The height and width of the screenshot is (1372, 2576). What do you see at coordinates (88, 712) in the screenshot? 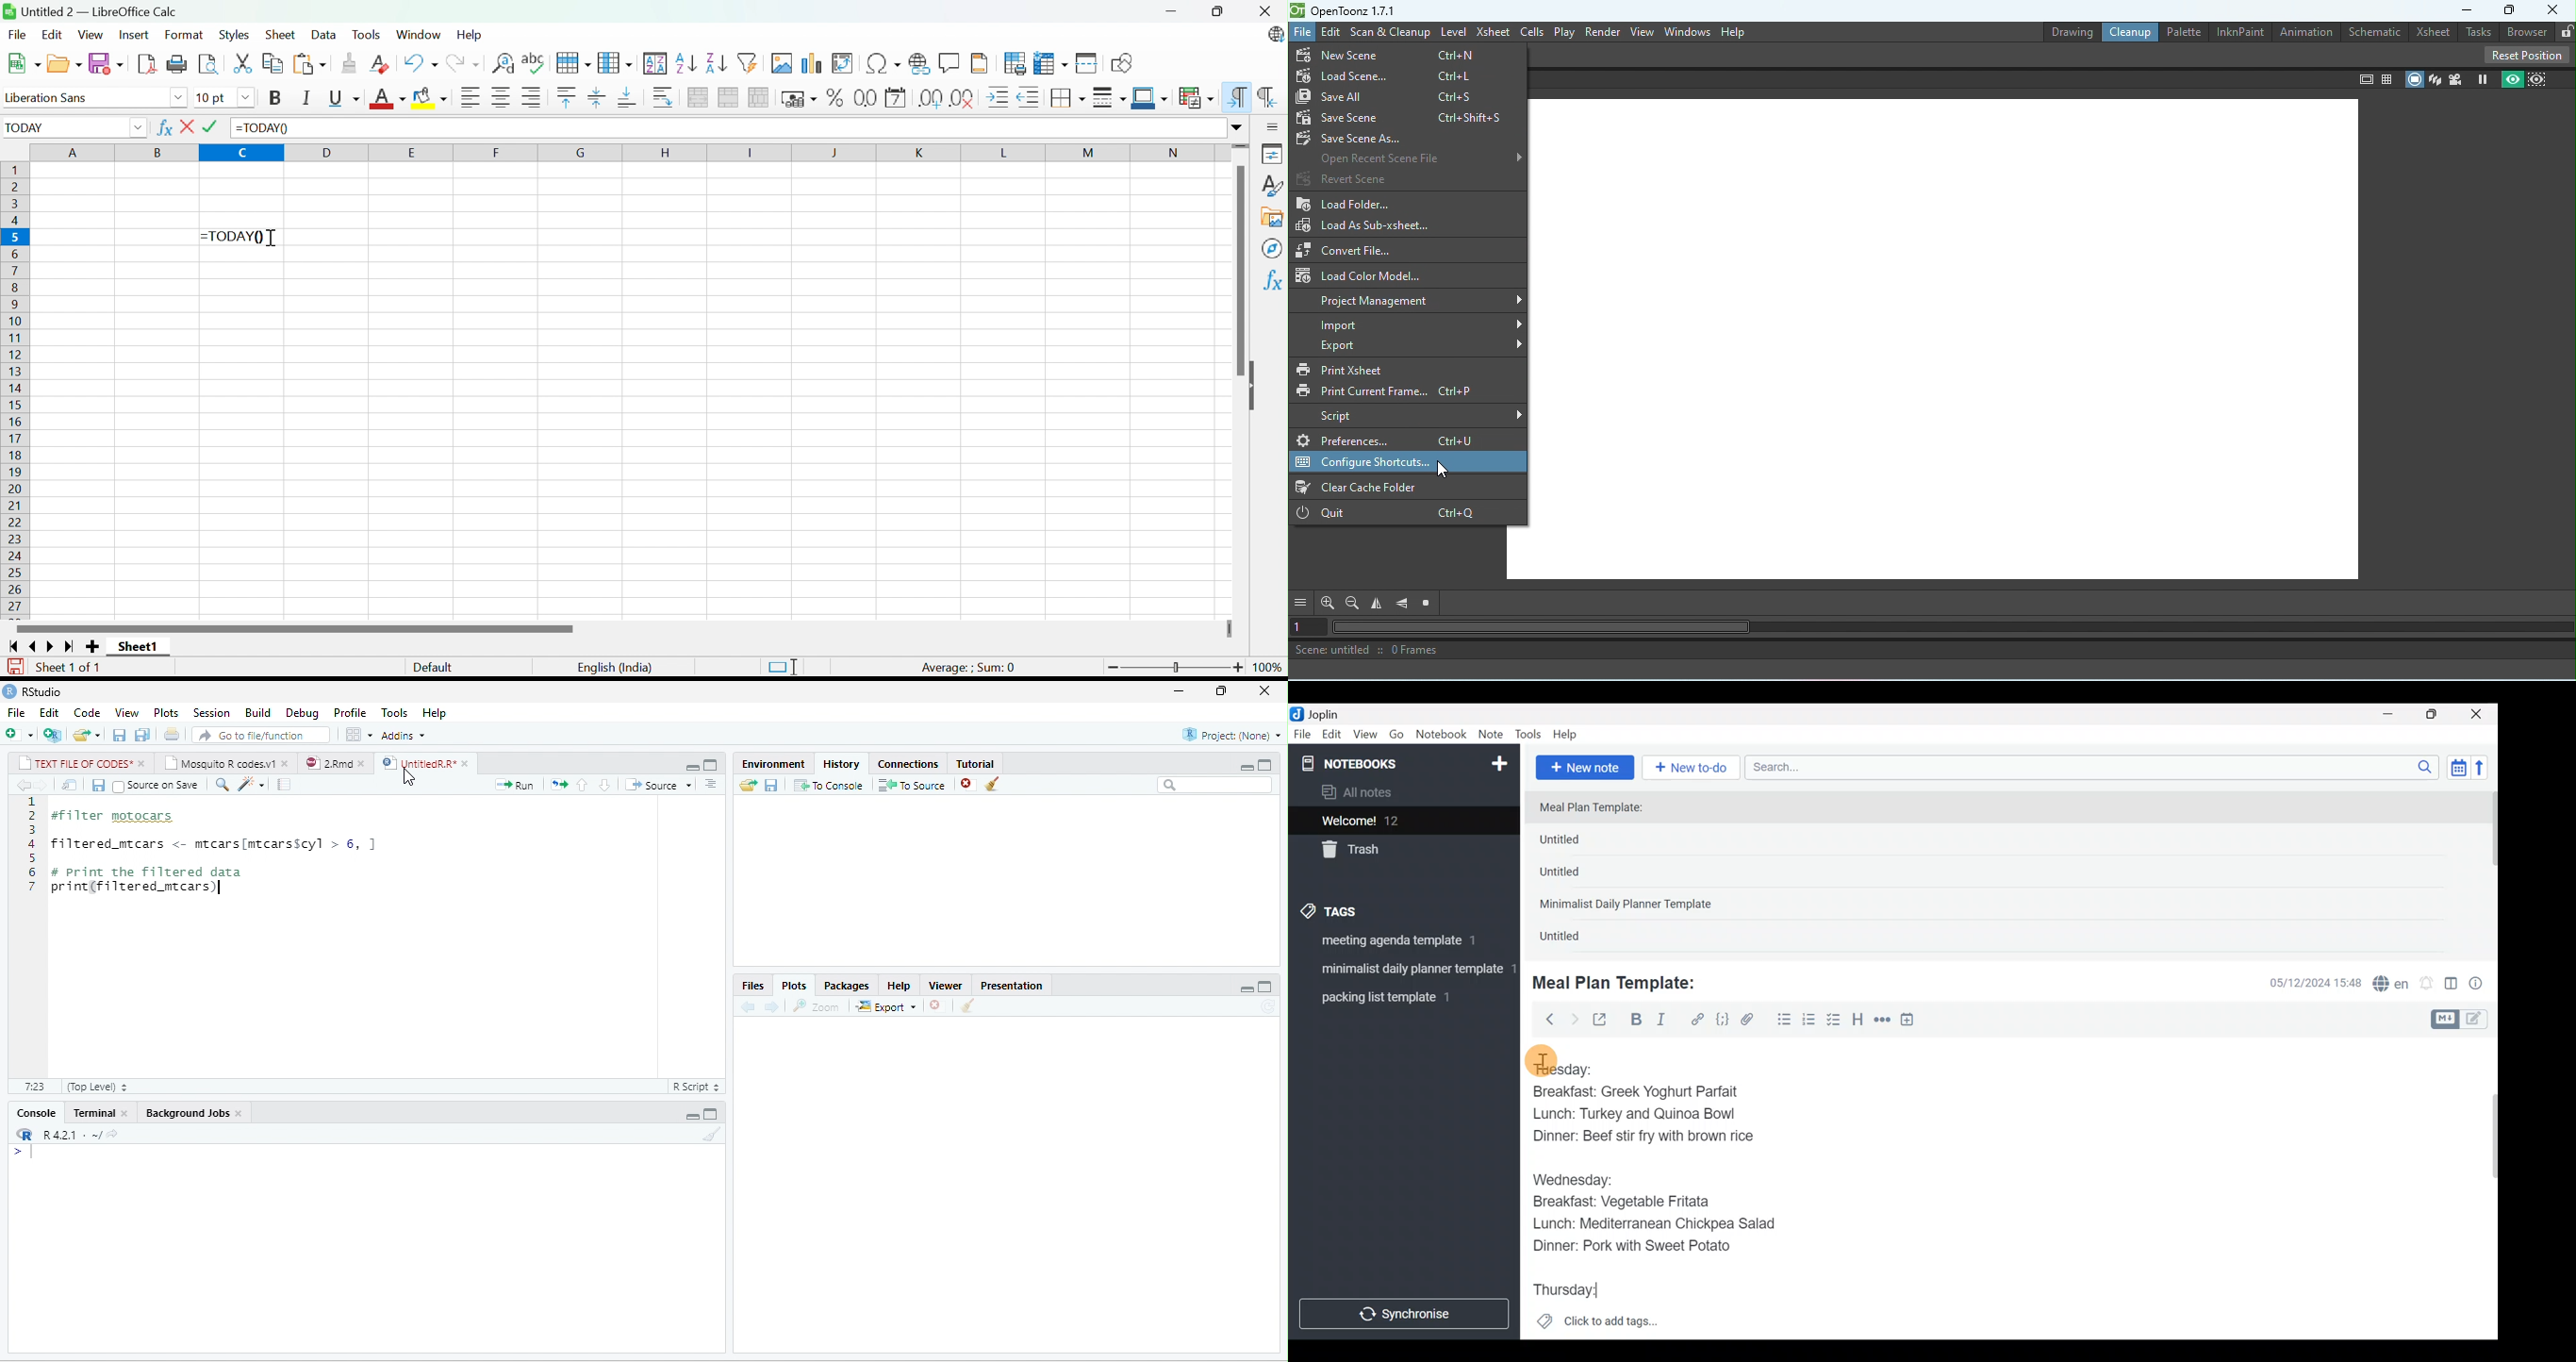
I see `Code` at bounding box center [88, 712].